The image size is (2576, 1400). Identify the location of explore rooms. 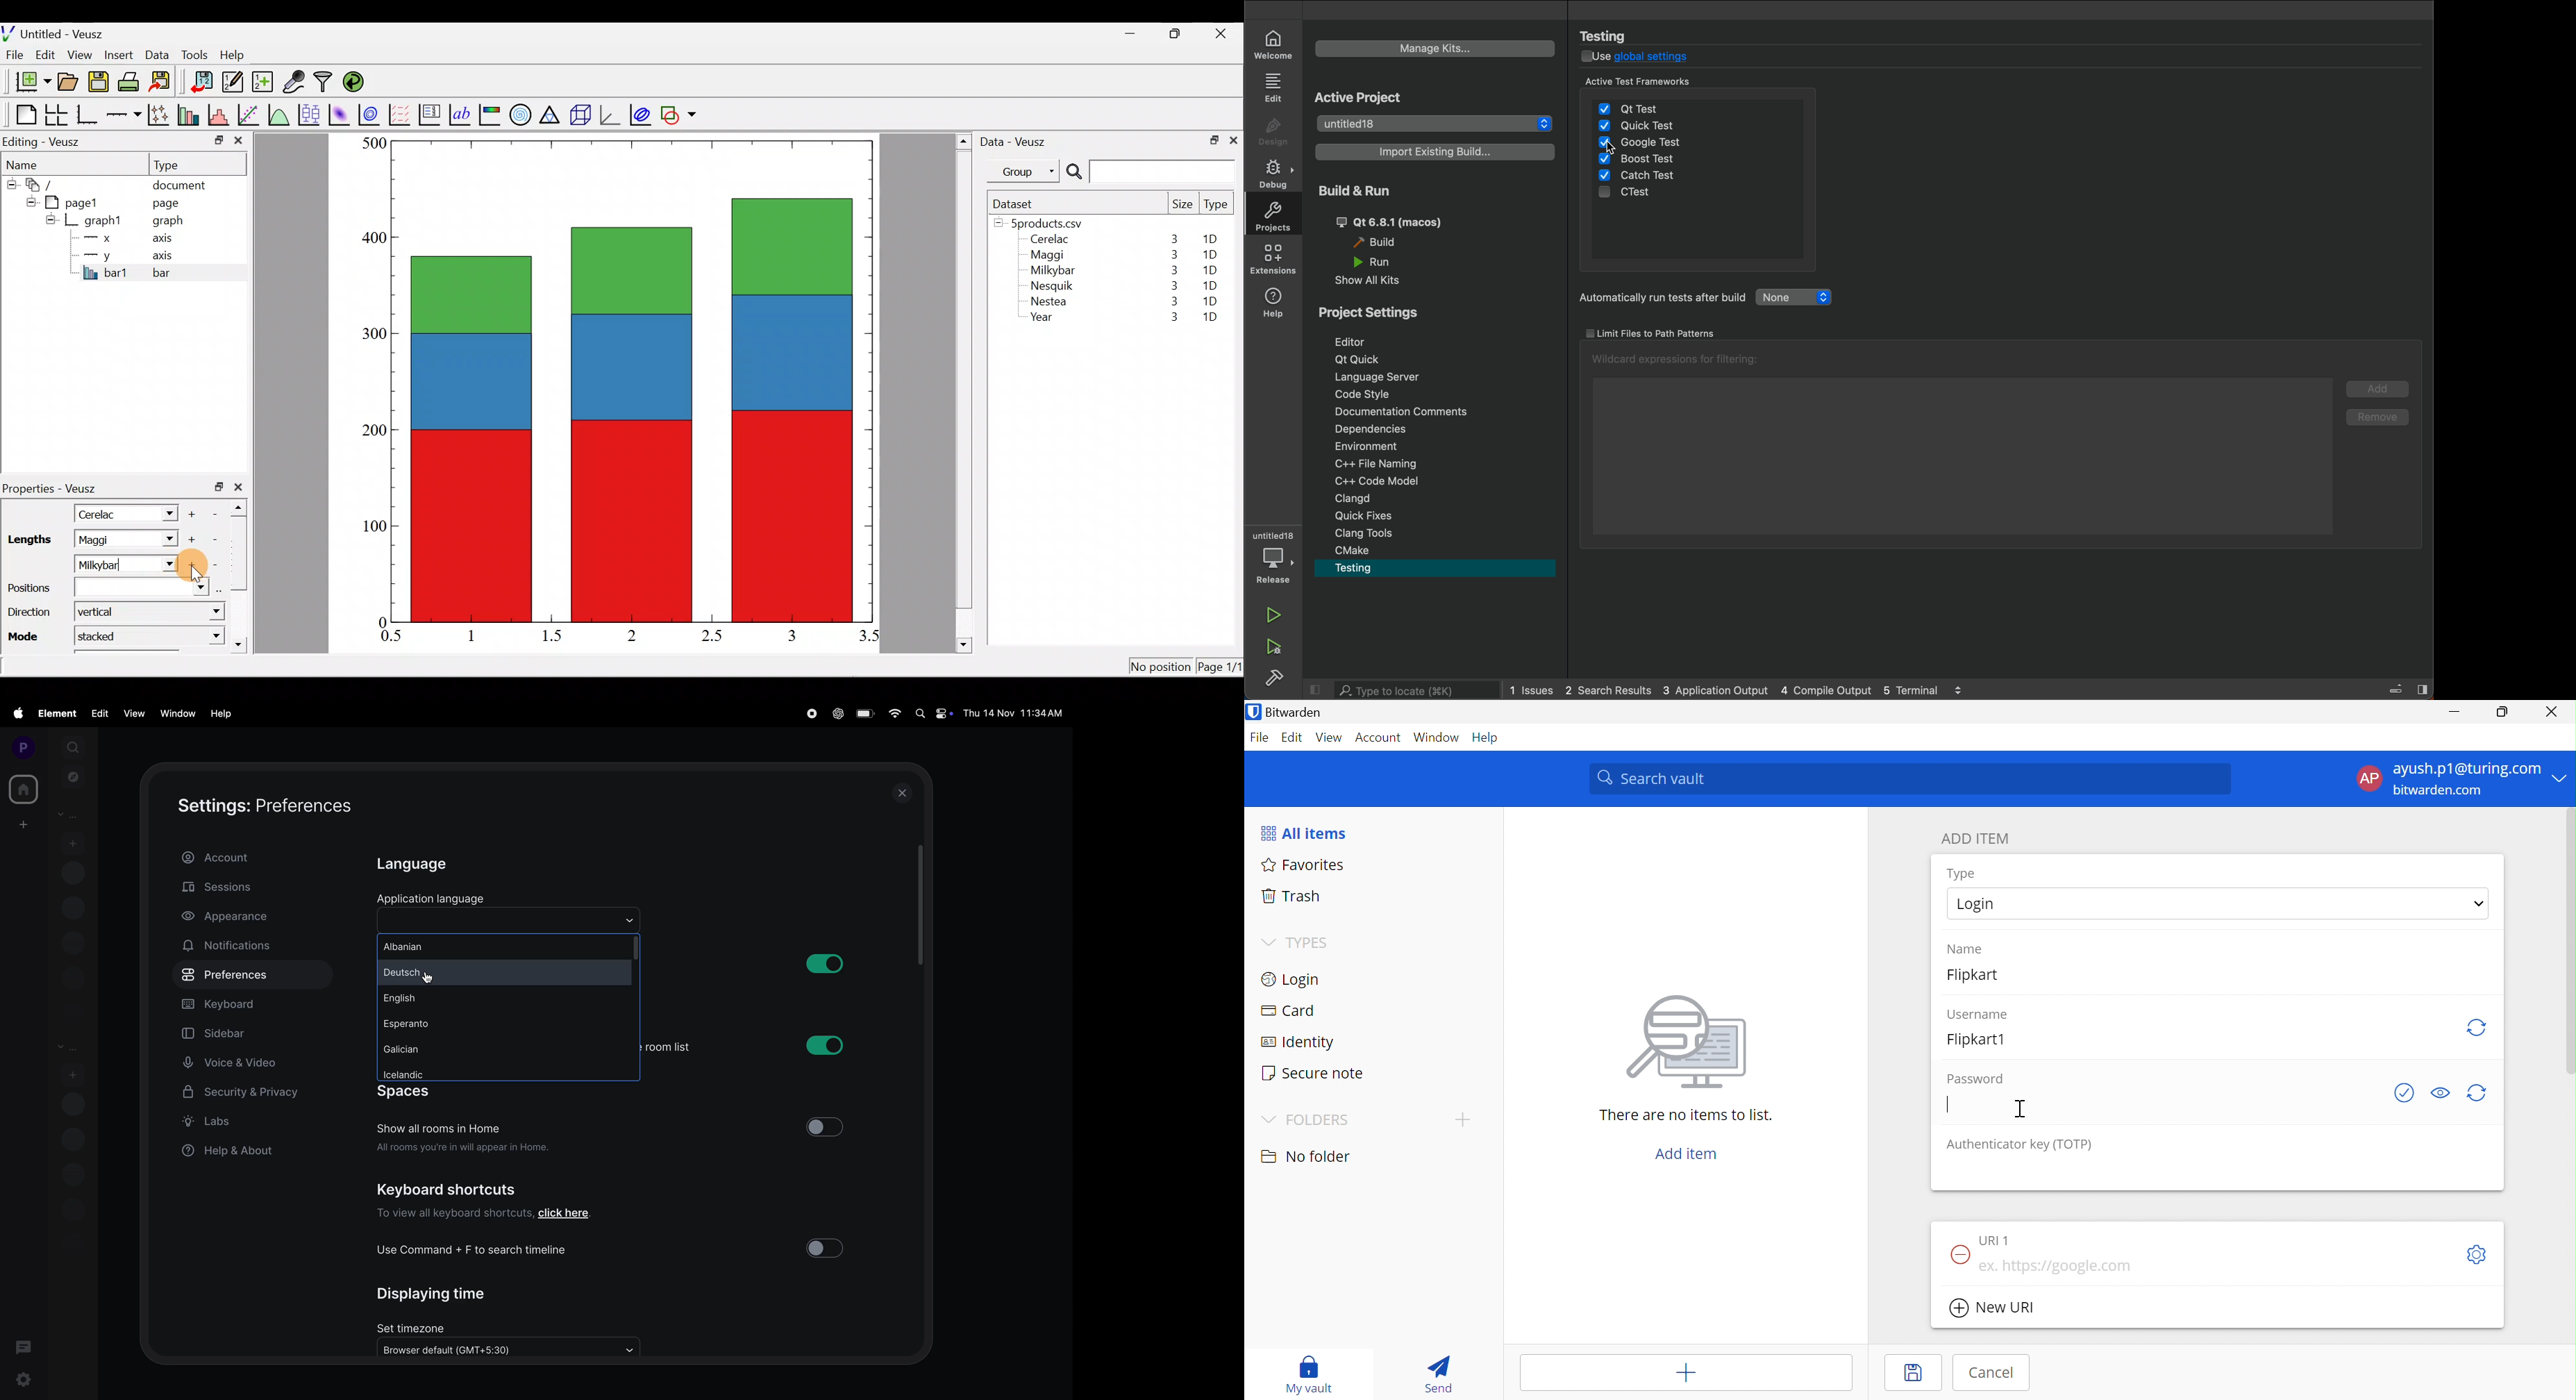
(73, 779).